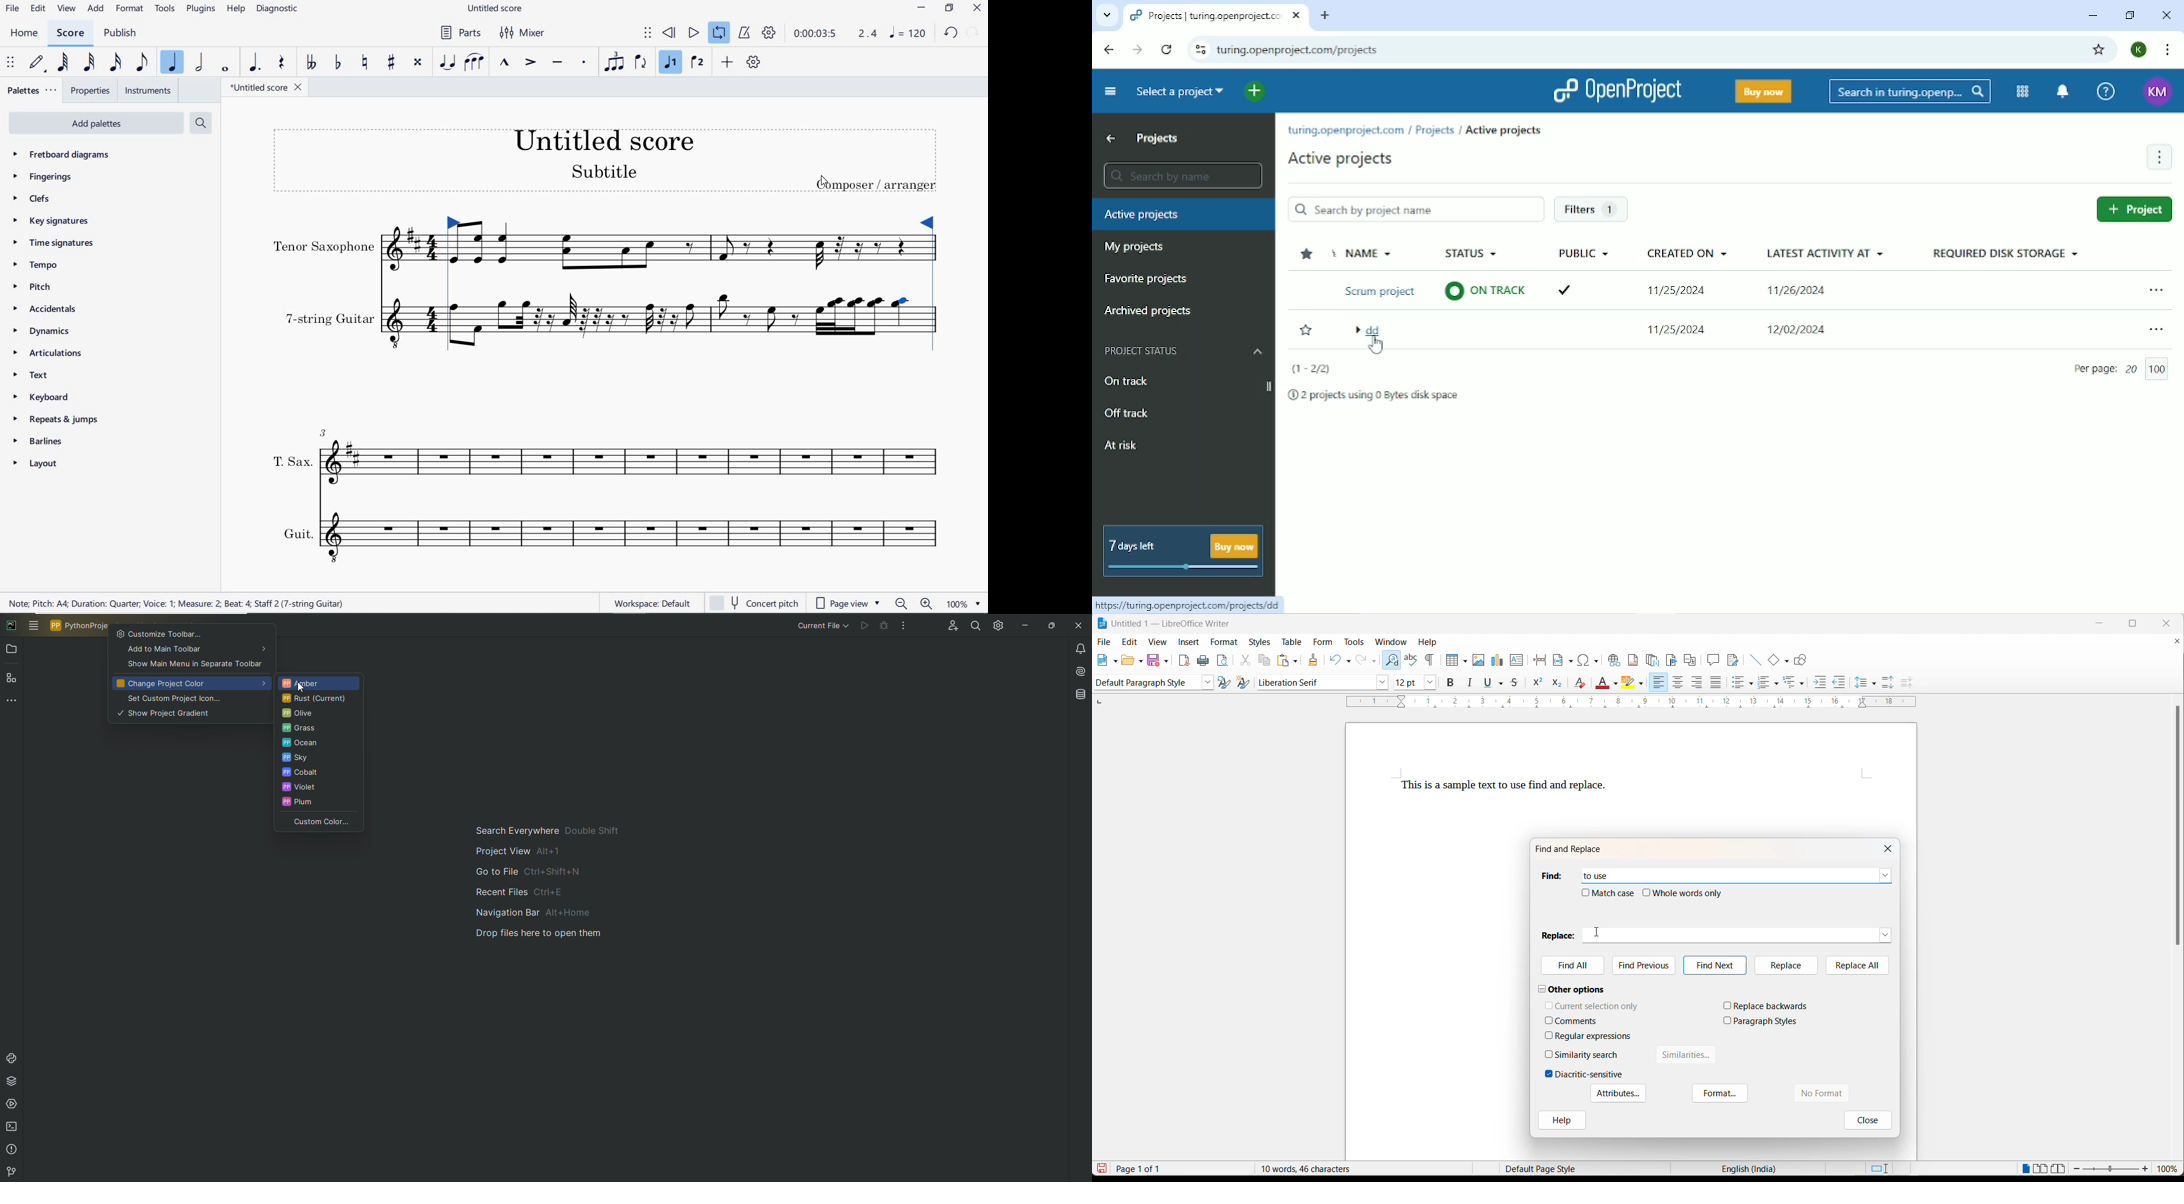 This screenshot has height=1204, width=2184. What do you see at coordinates (1516, 684) in the screenshot?
I see `strike through` at bounding box center [1516, 684].